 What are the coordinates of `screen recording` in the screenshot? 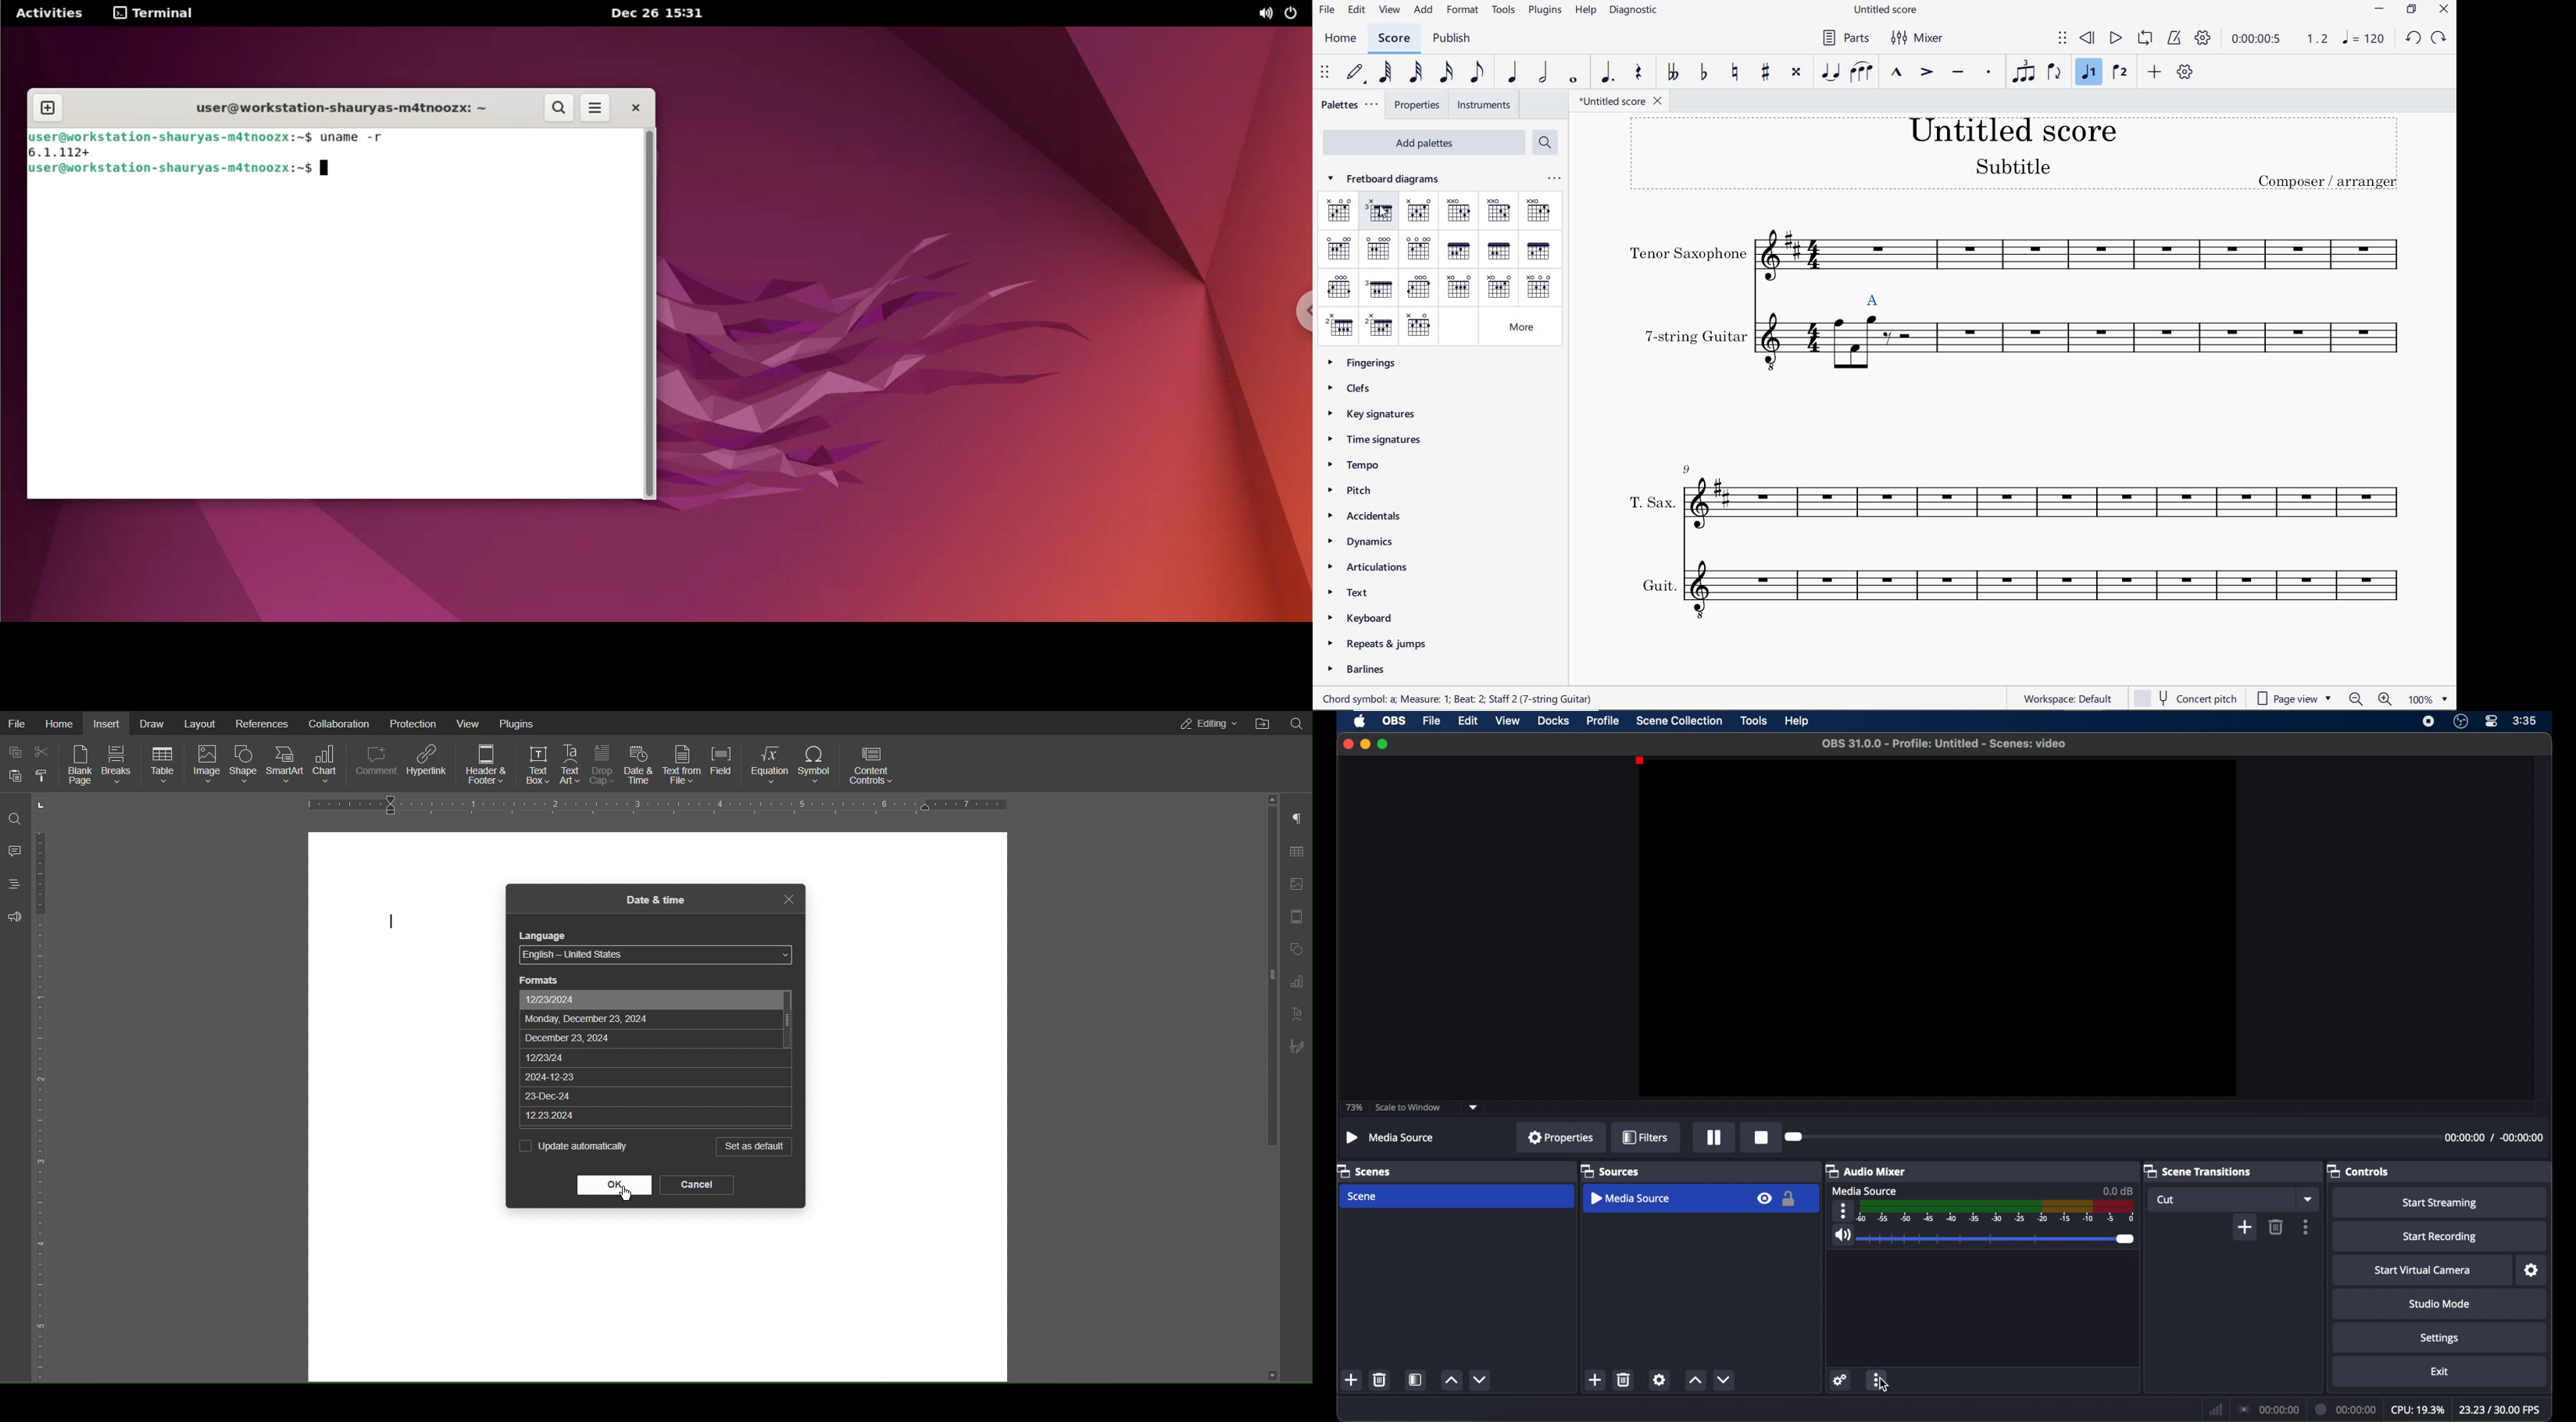 It's located at (2429, 722).